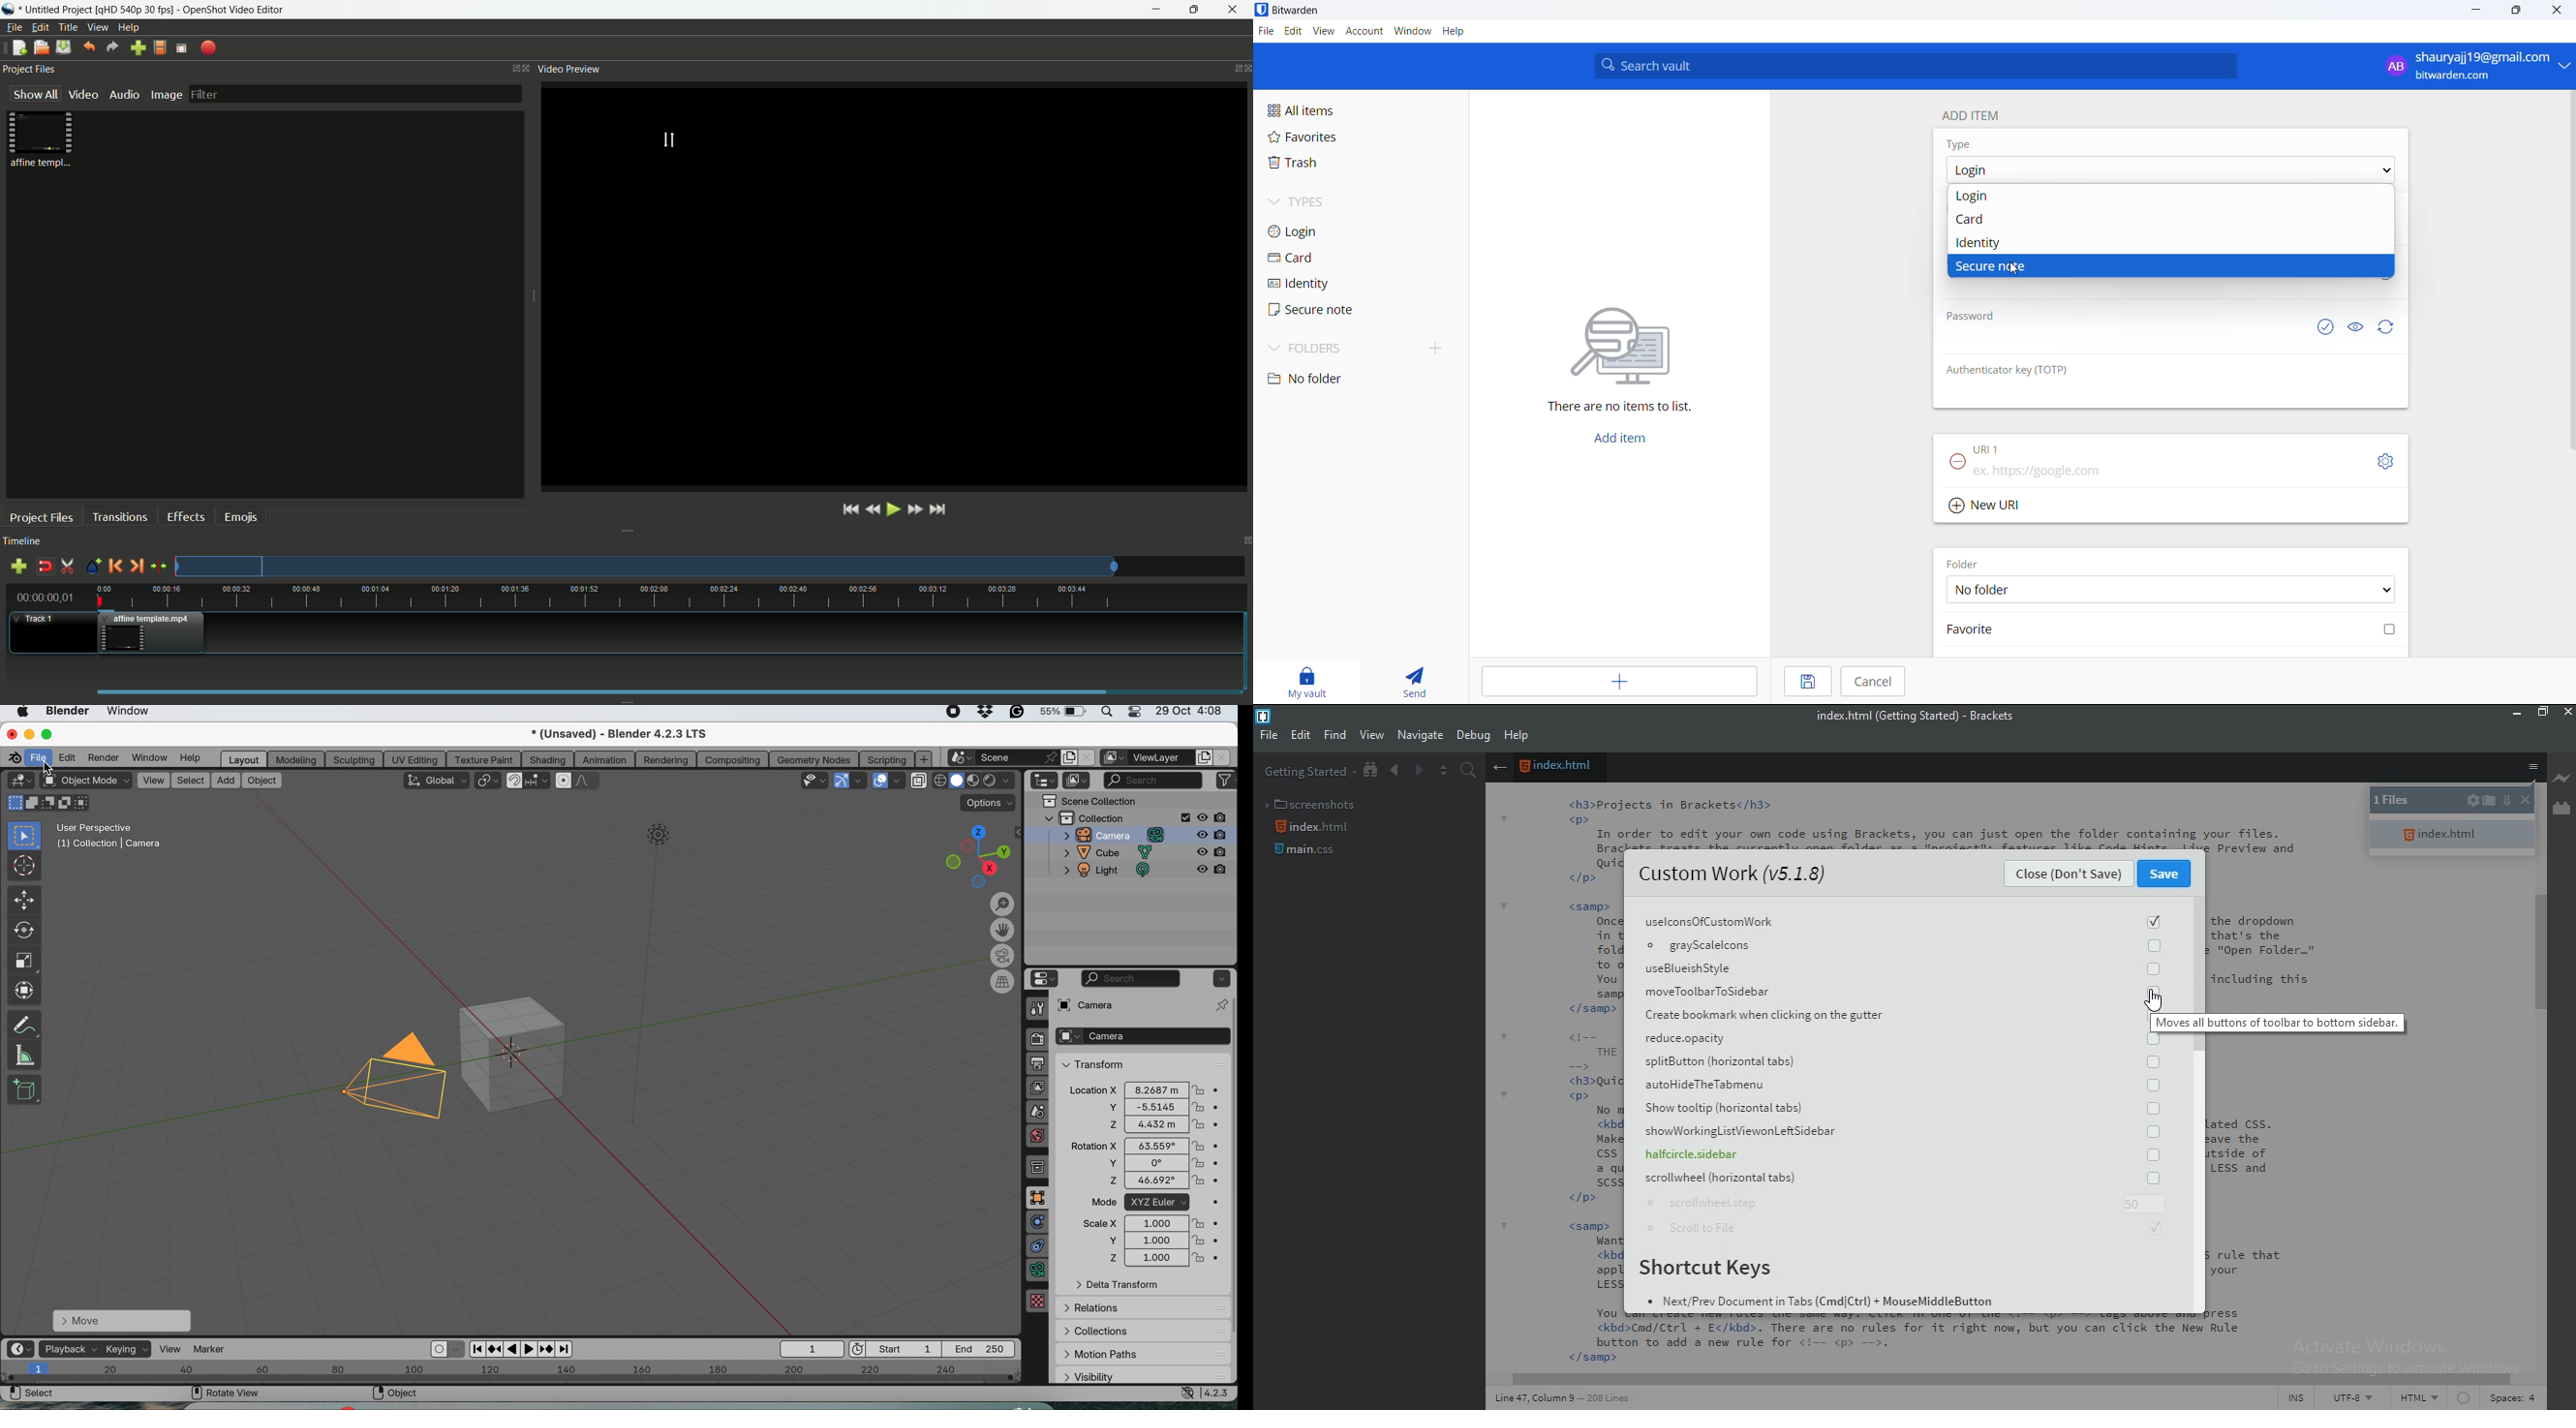  I want to click on add new scene, so click(1069, 758).